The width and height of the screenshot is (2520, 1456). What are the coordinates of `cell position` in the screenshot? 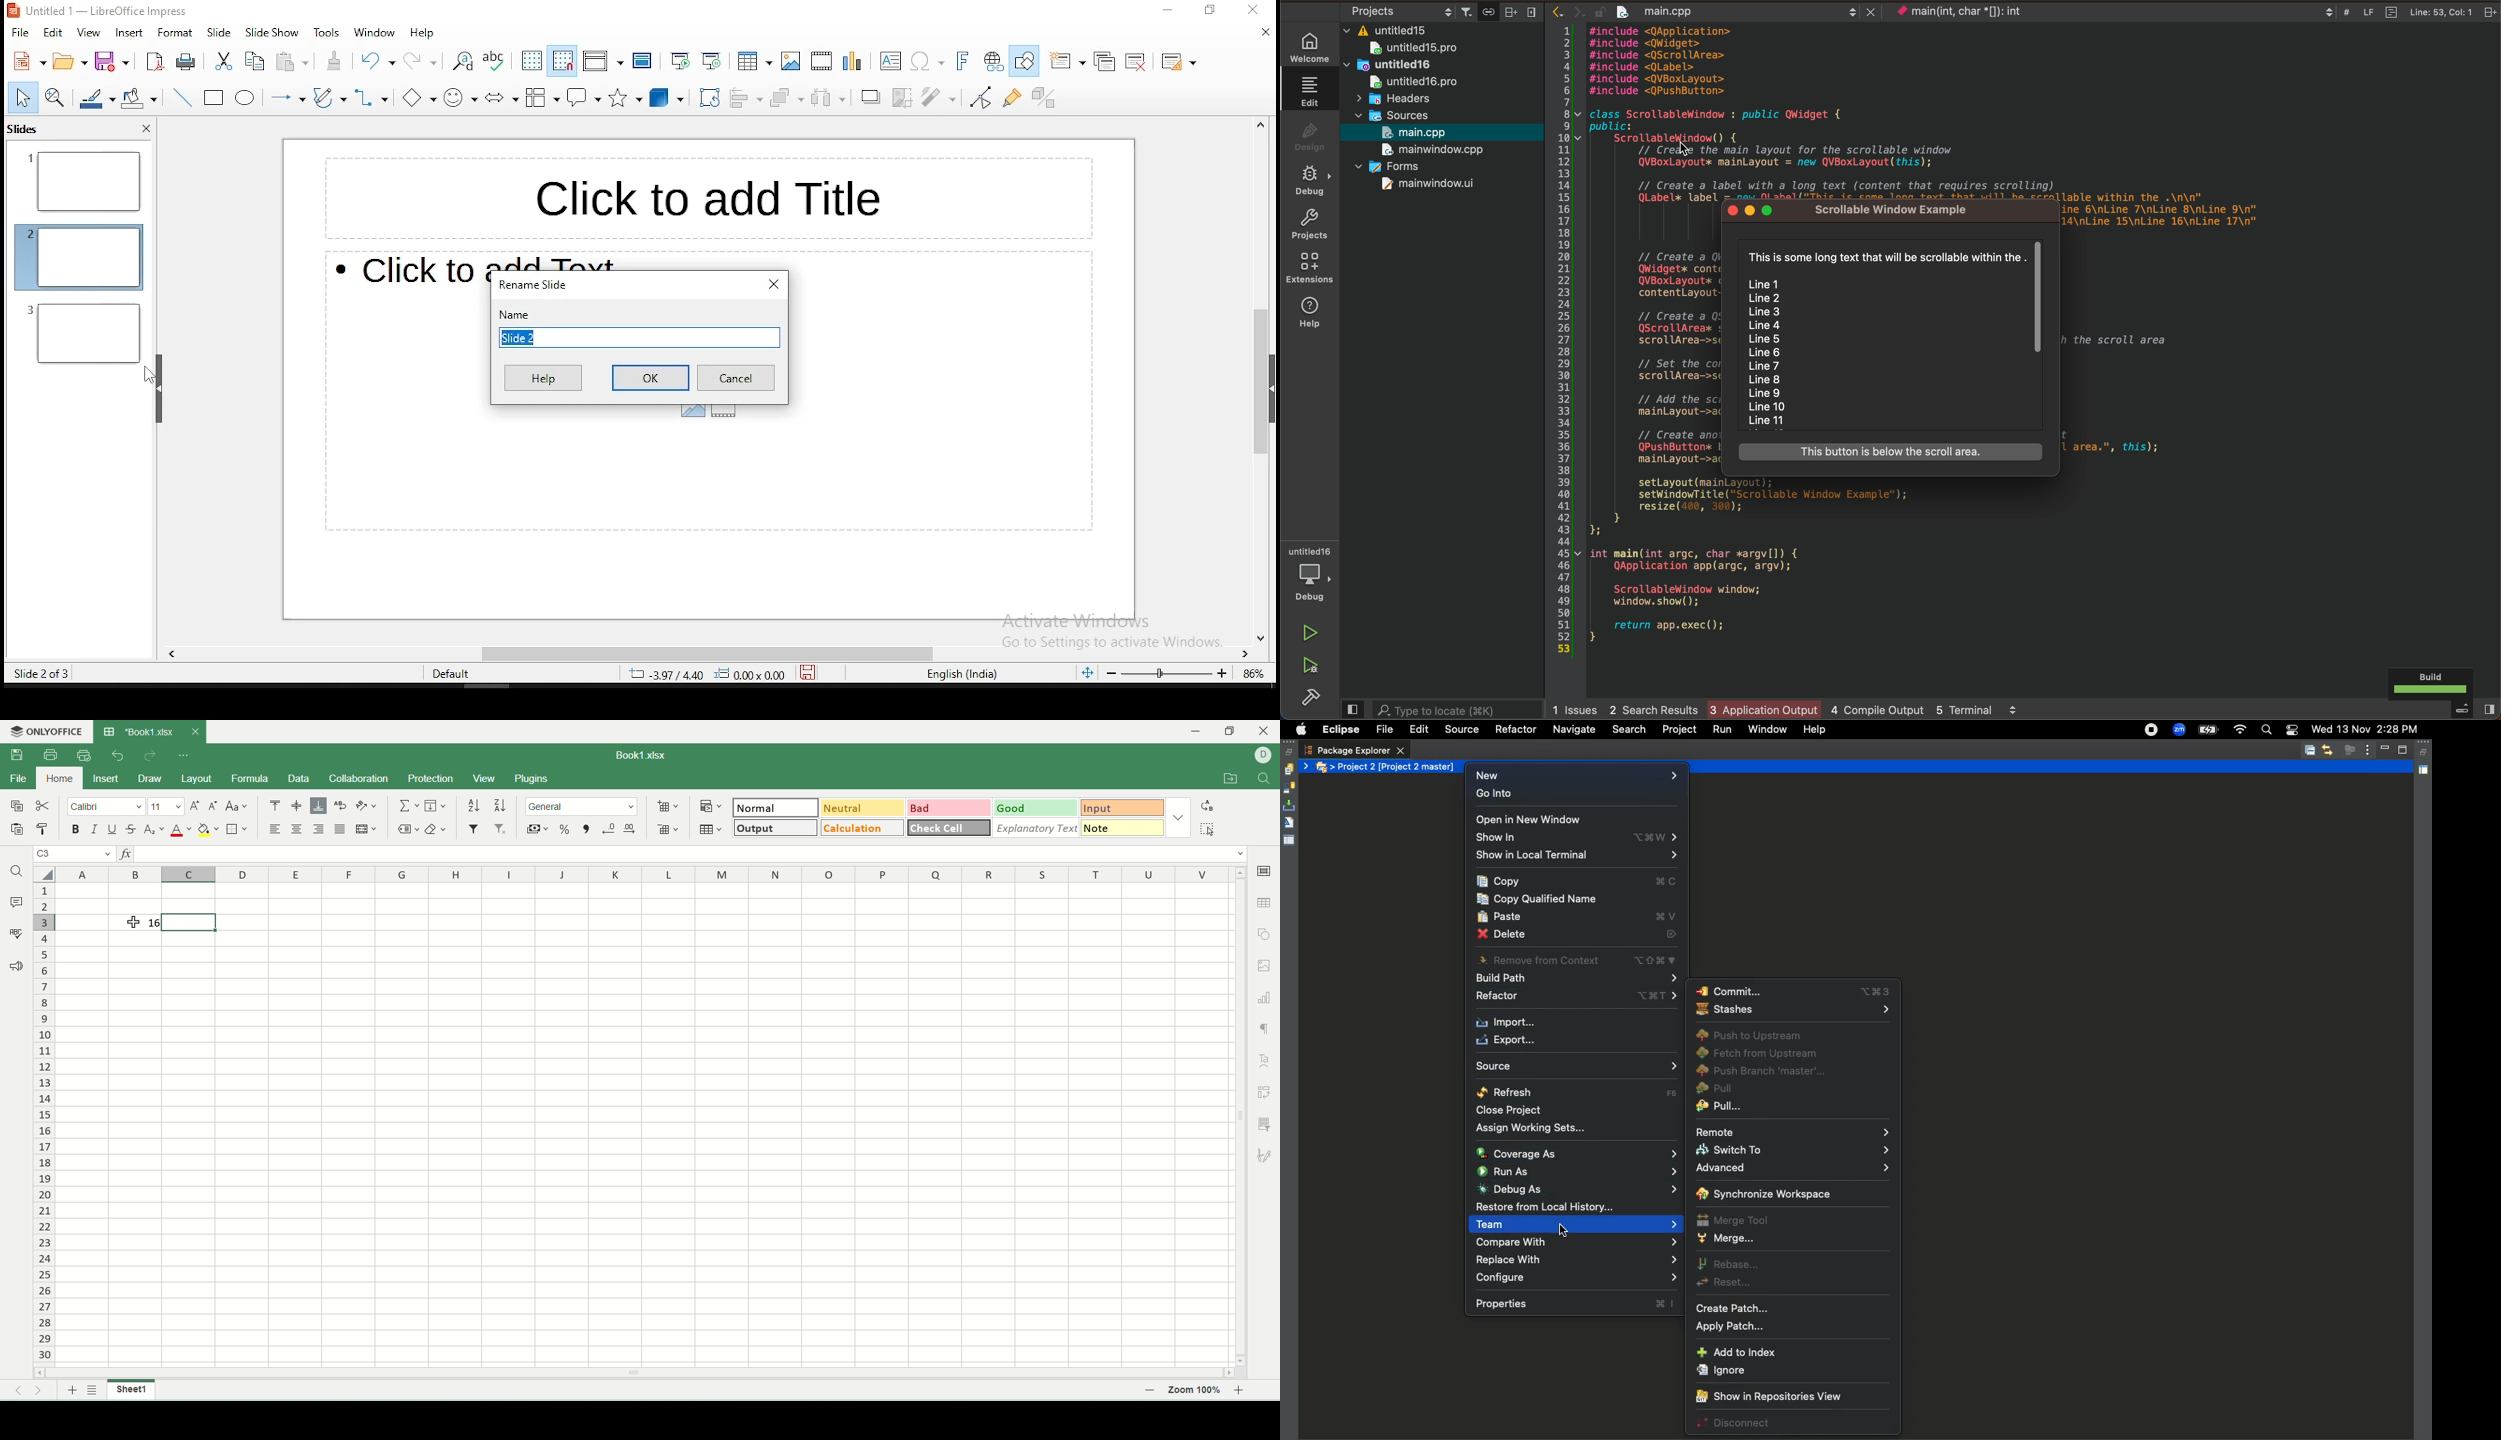 It's located at (73, 855).